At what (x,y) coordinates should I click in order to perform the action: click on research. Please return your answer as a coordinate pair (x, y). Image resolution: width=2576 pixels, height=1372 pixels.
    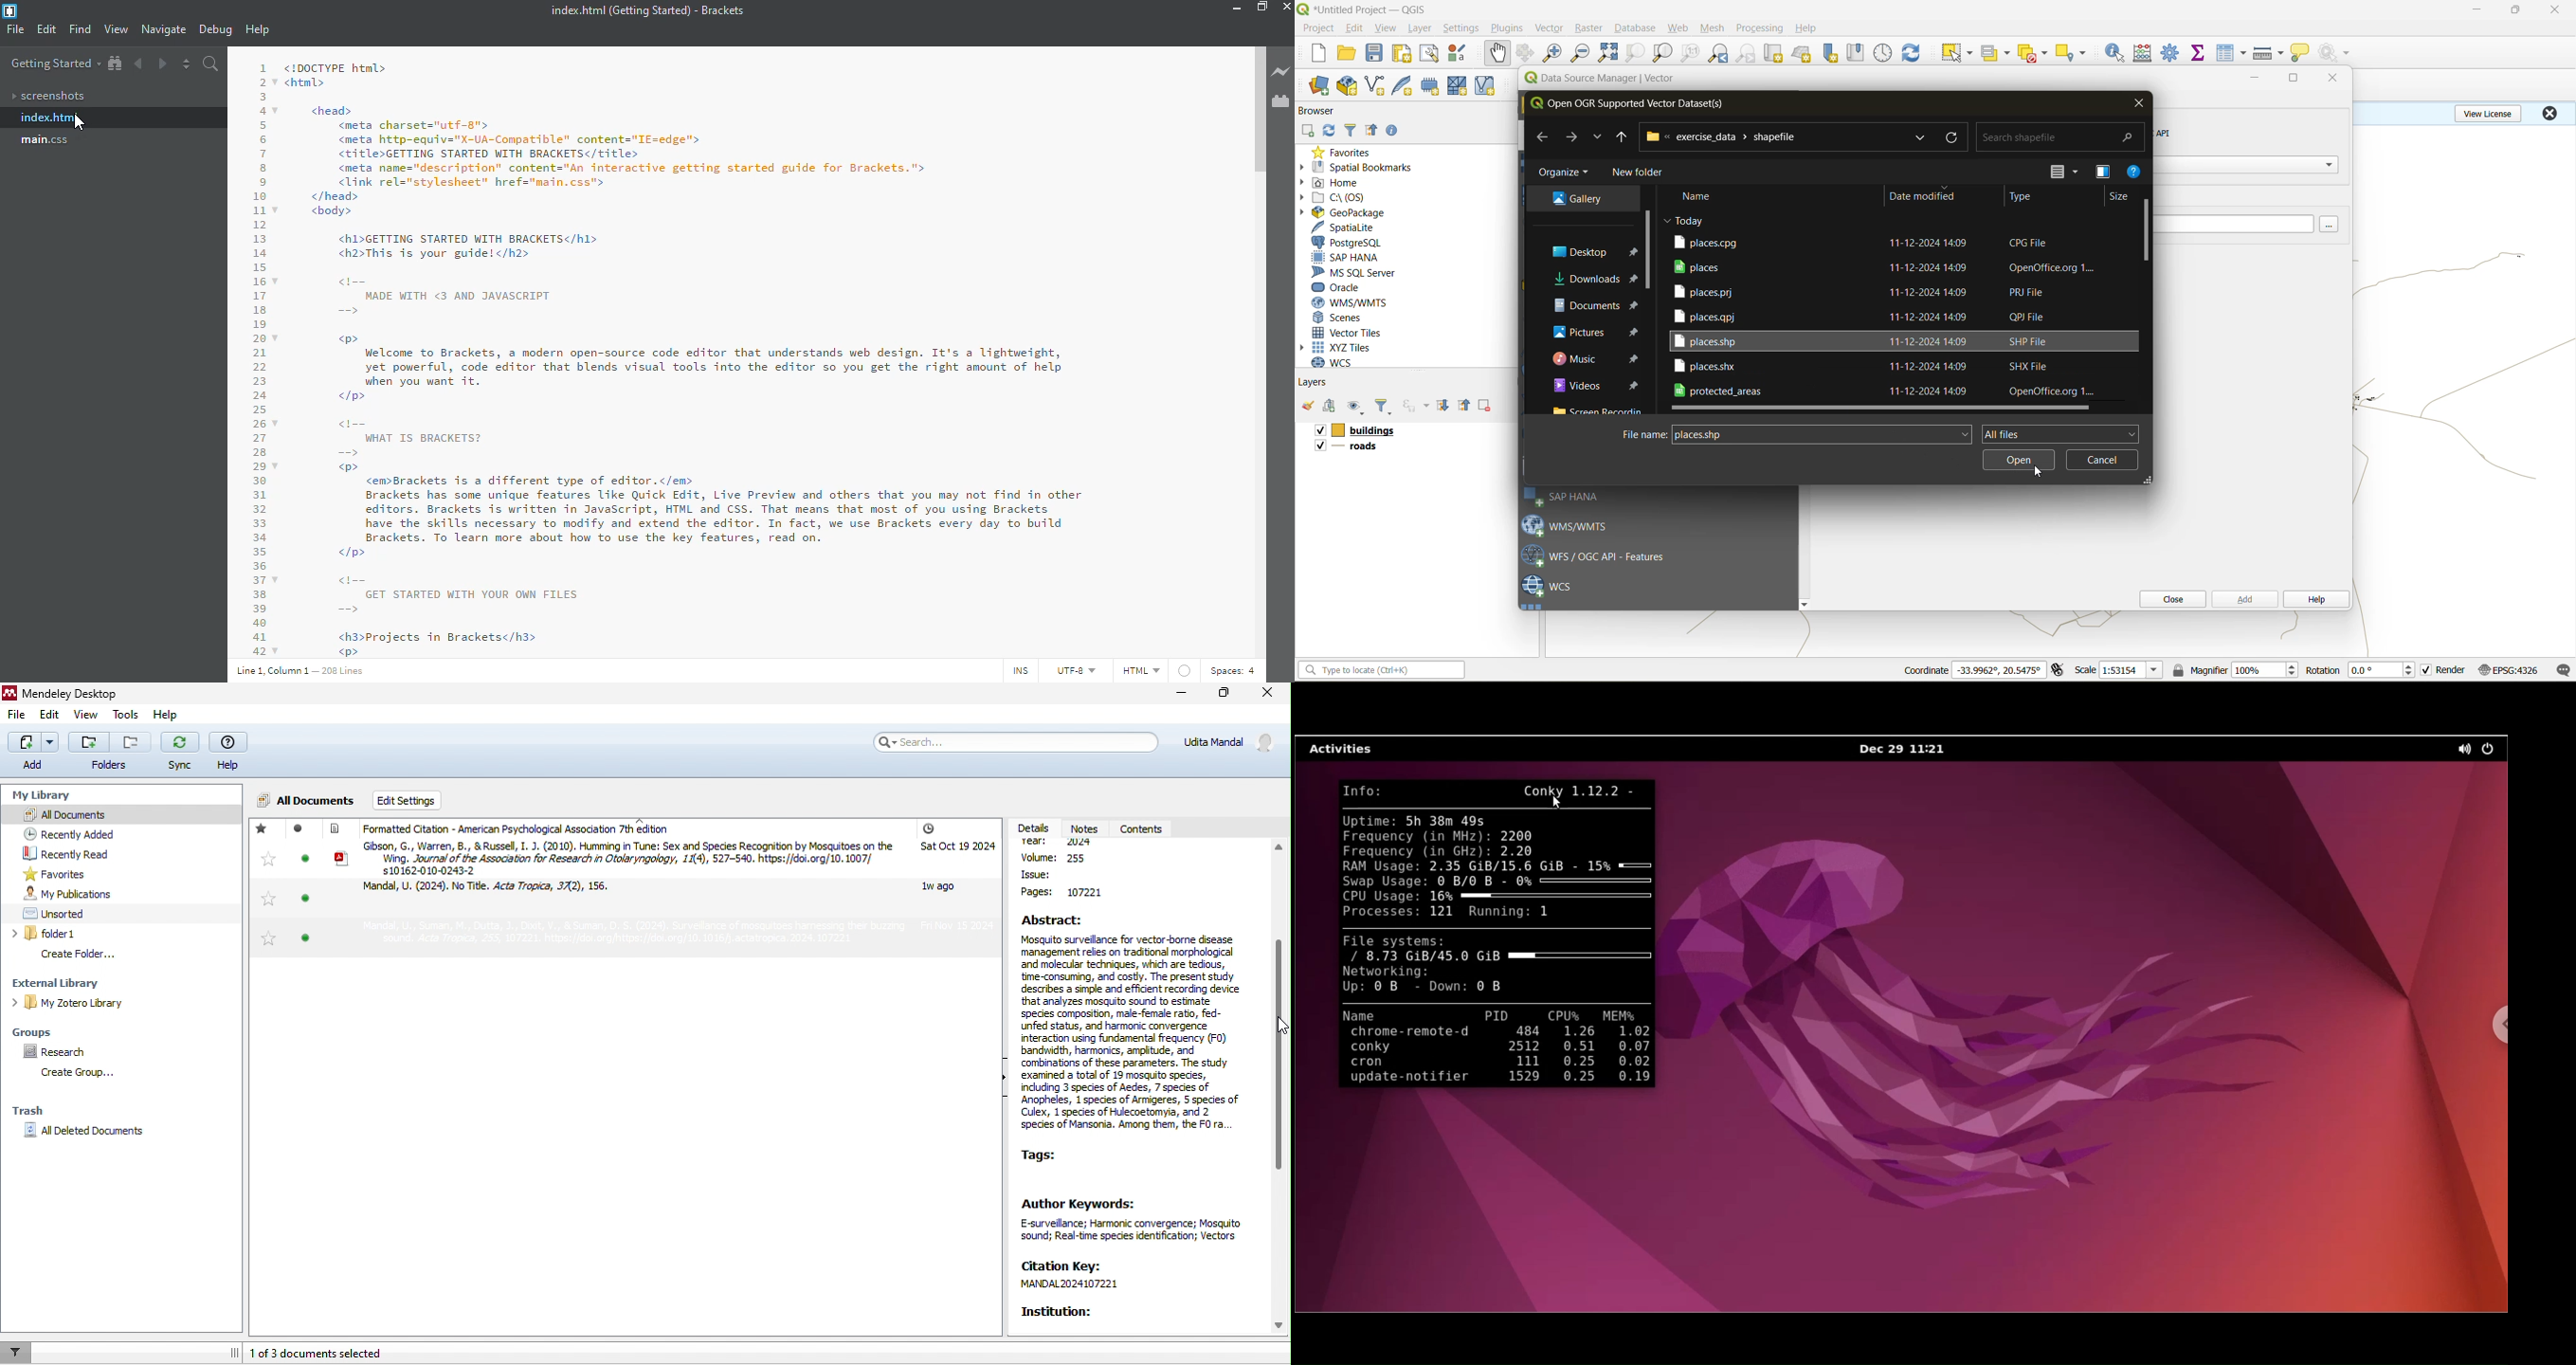
    Looking at the image, I should click on (58, 1050).